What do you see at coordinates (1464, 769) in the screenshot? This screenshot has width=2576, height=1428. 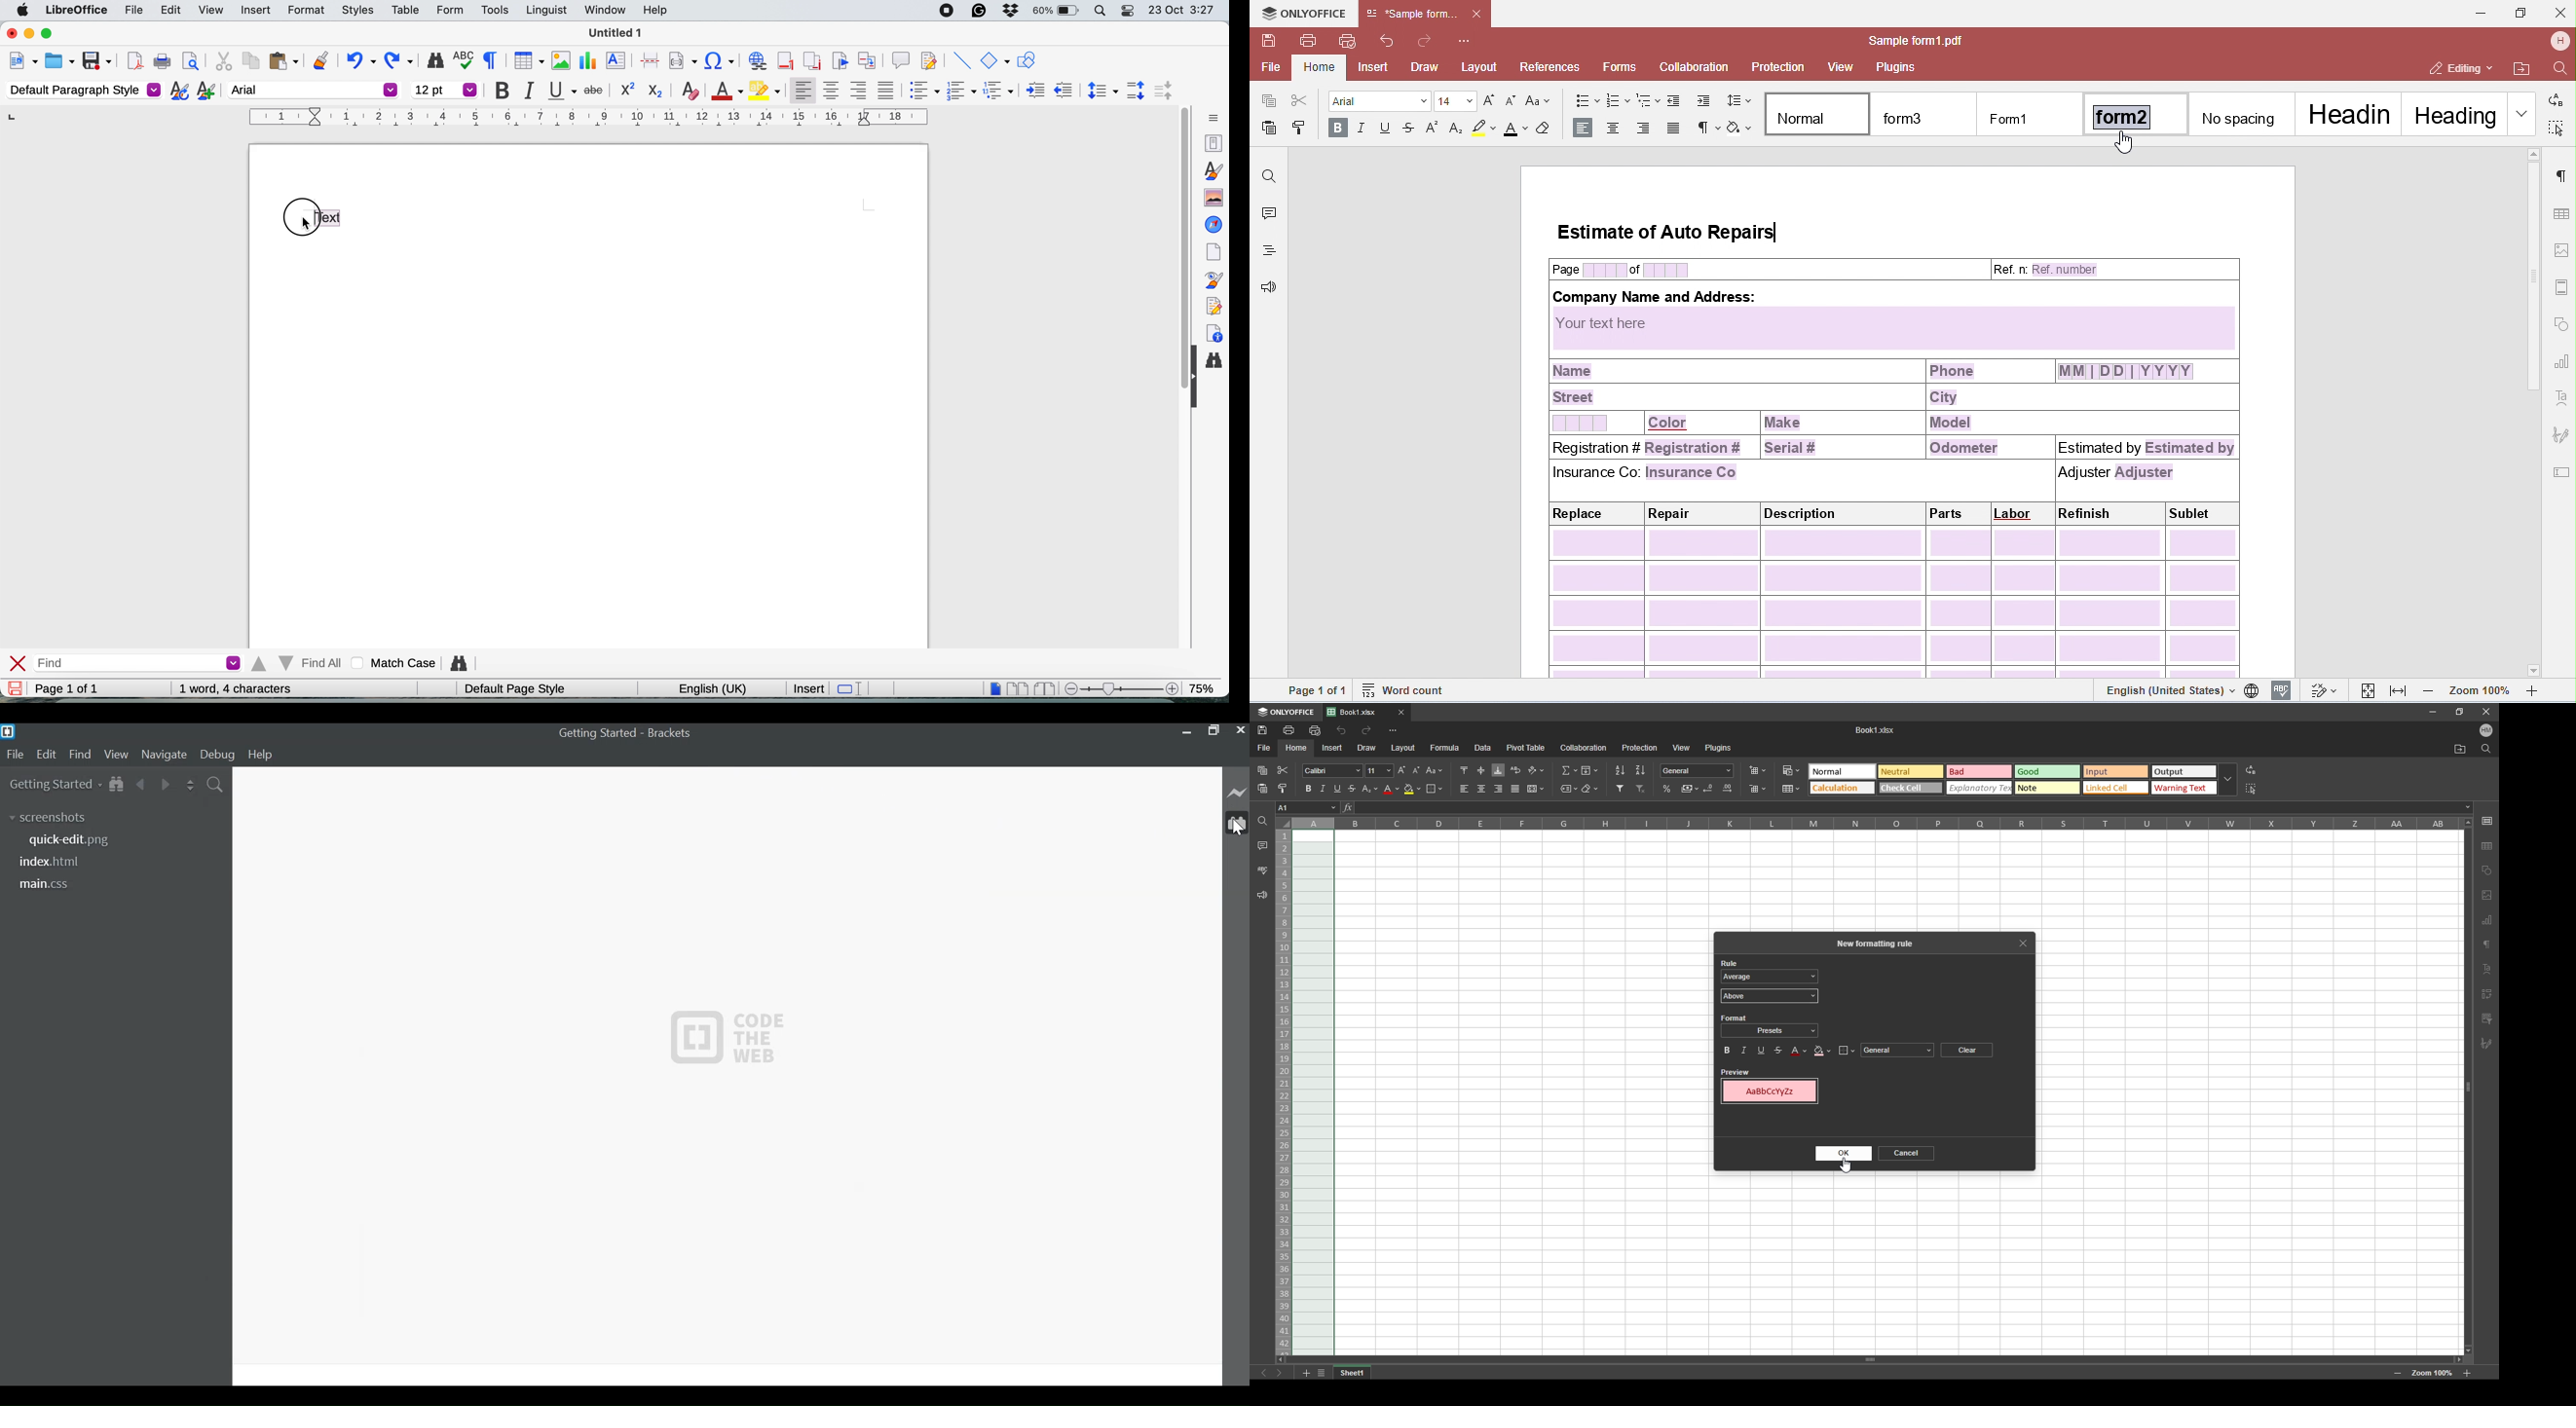 I see `align top` at bounding box center [1464, 769].